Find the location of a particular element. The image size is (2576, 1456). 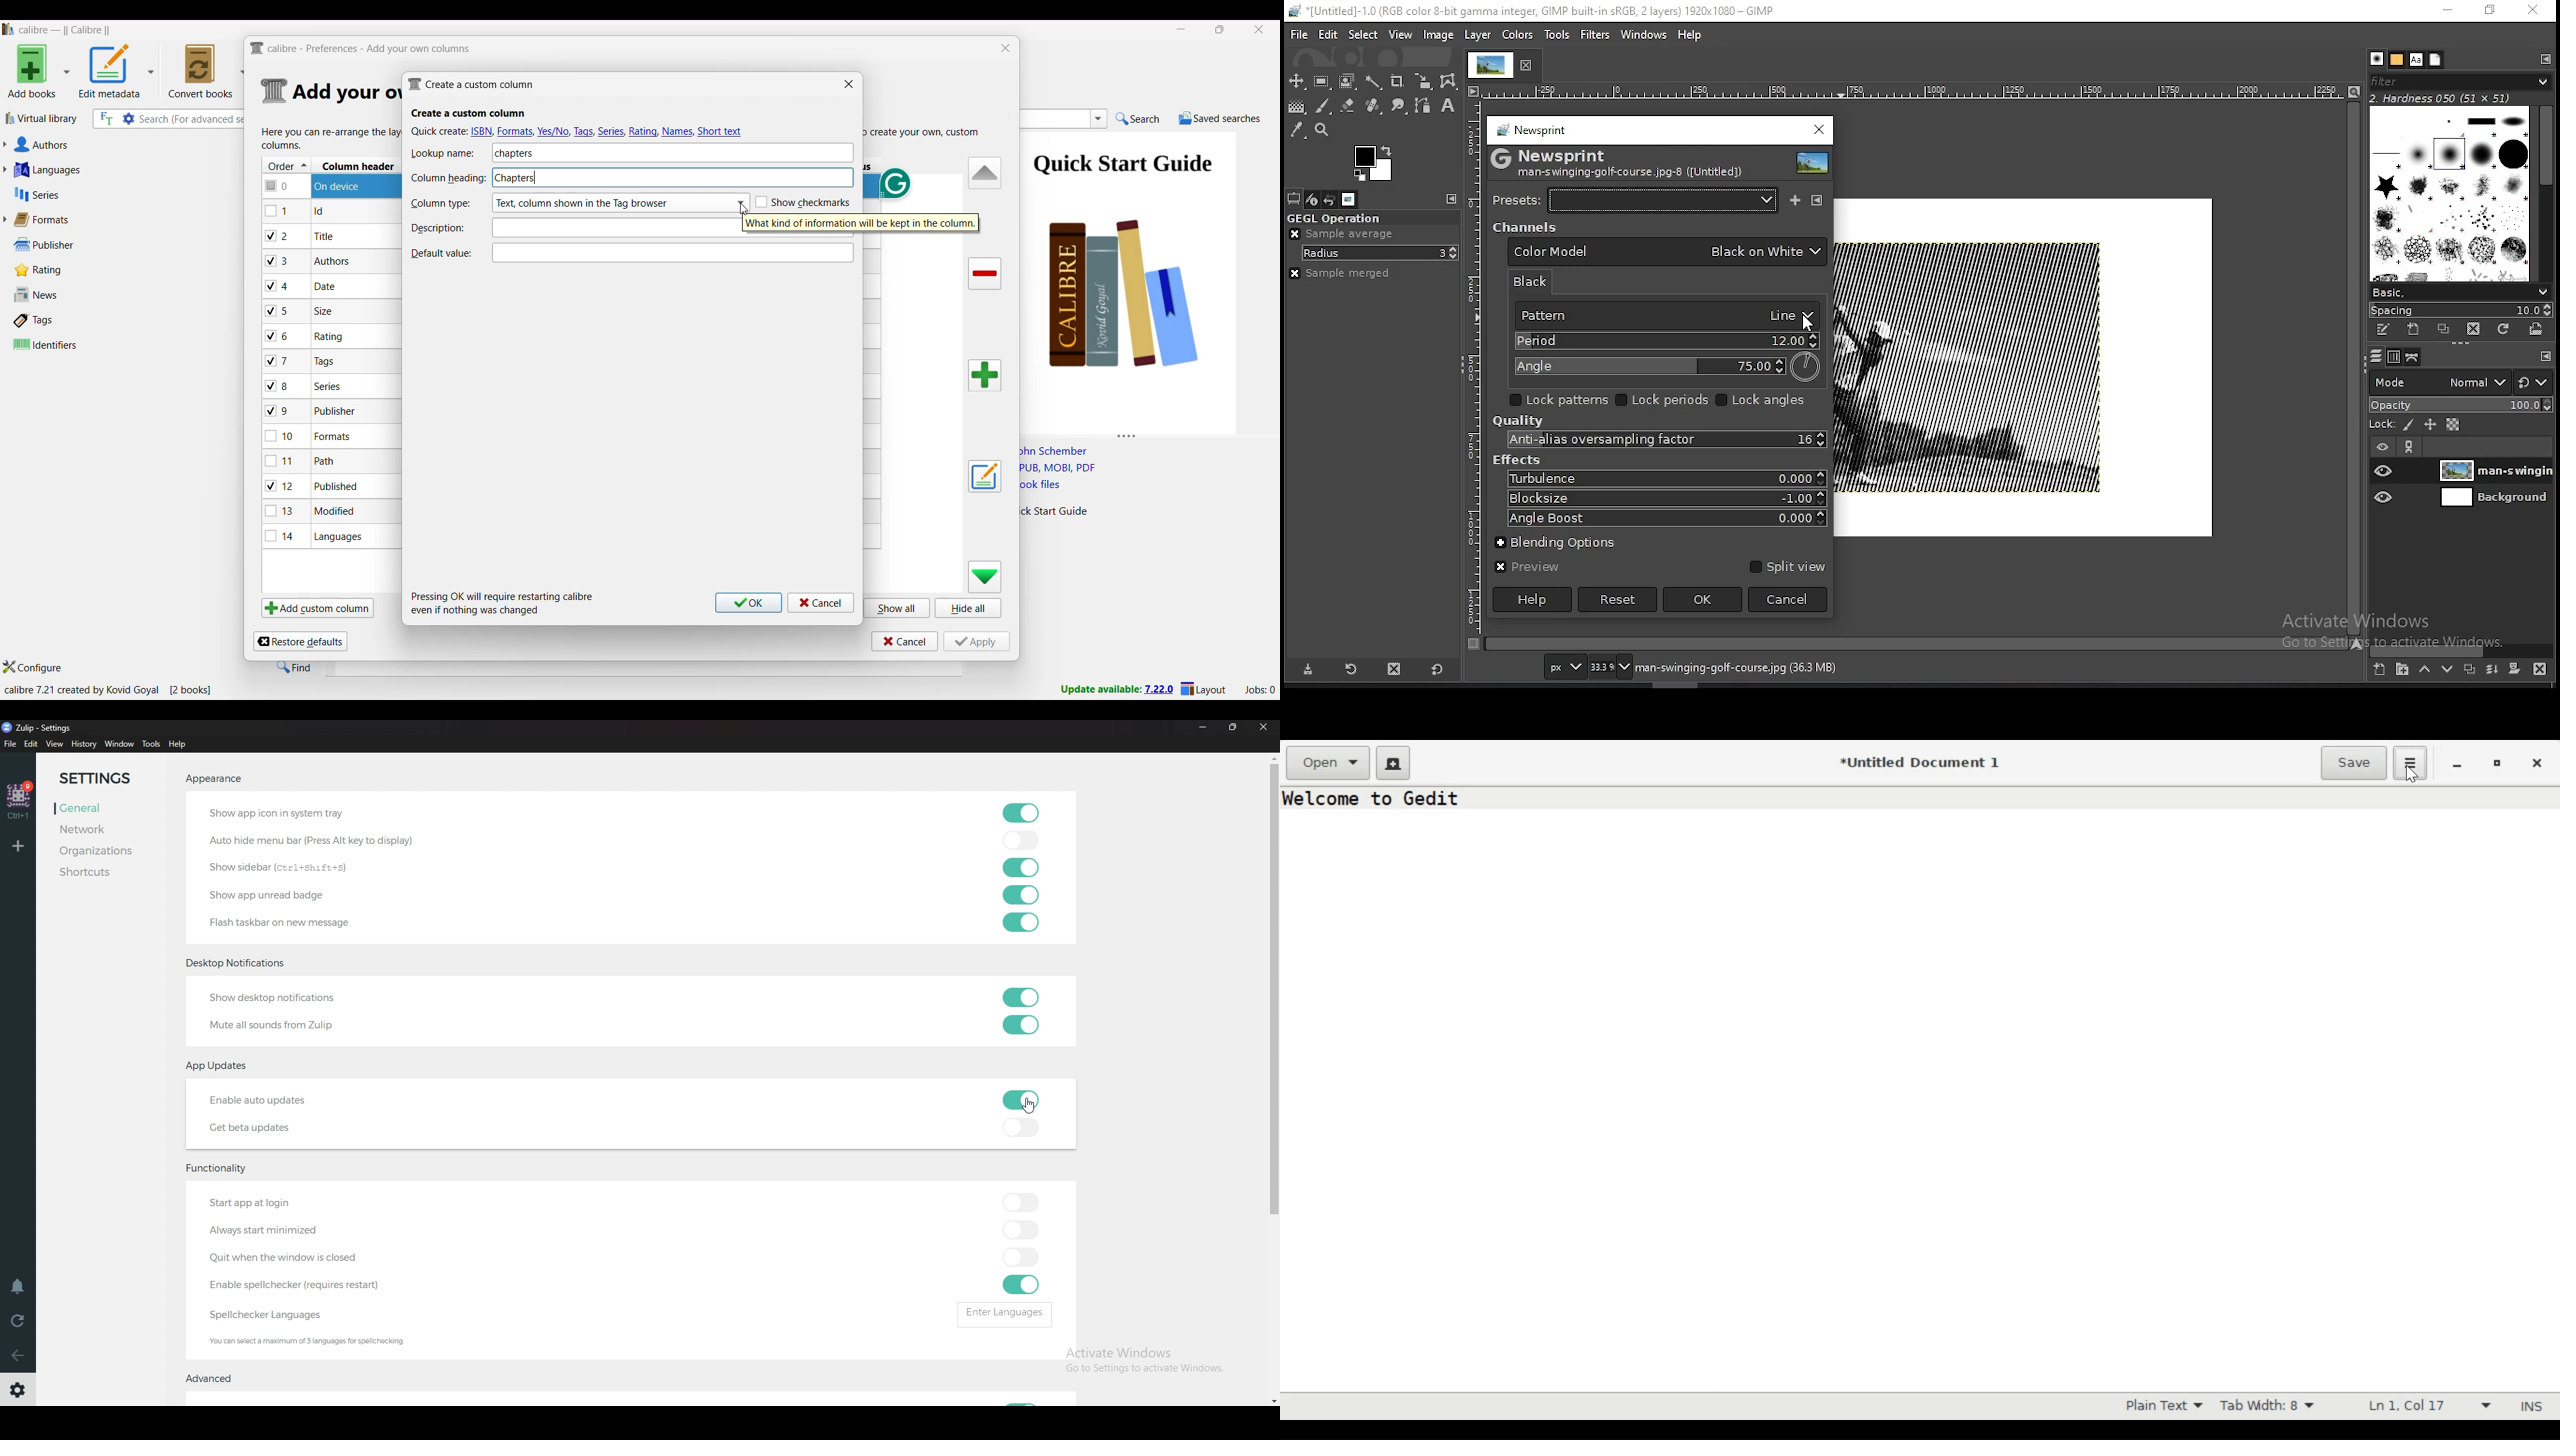

text tool is located at coordinates (1449, 106).